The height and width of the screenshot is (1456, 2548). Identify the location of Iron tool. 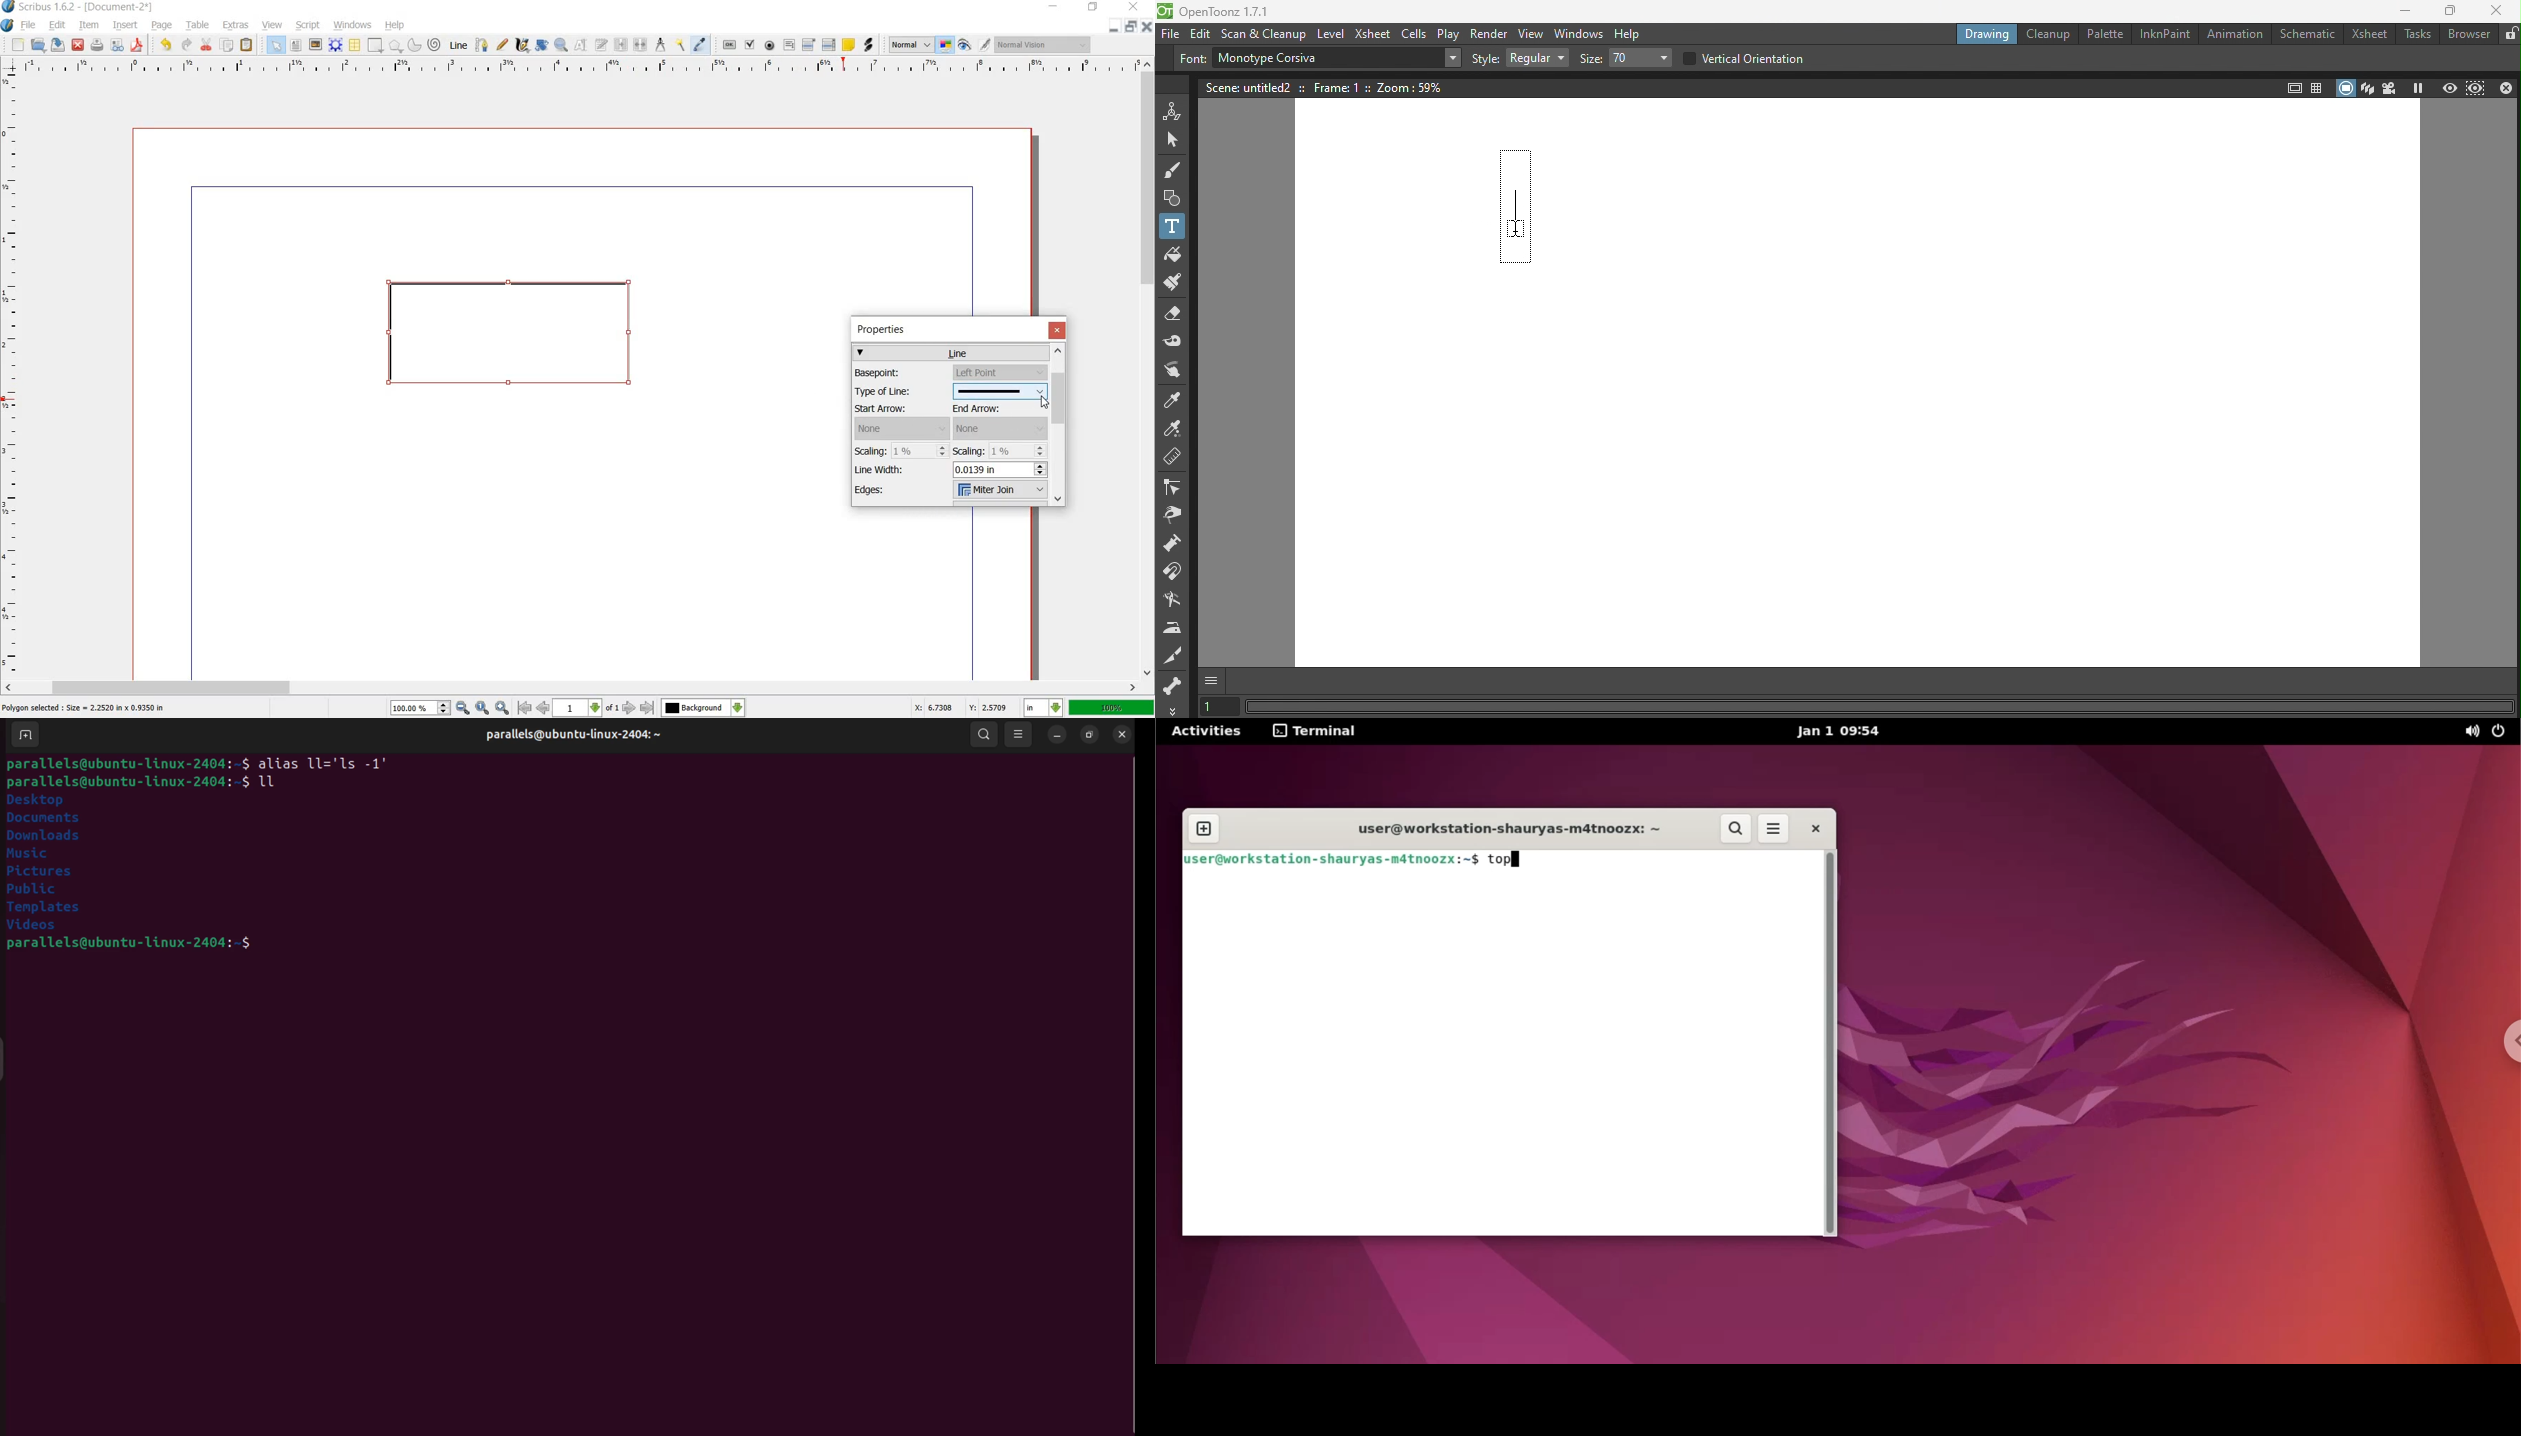
(1174, 628).